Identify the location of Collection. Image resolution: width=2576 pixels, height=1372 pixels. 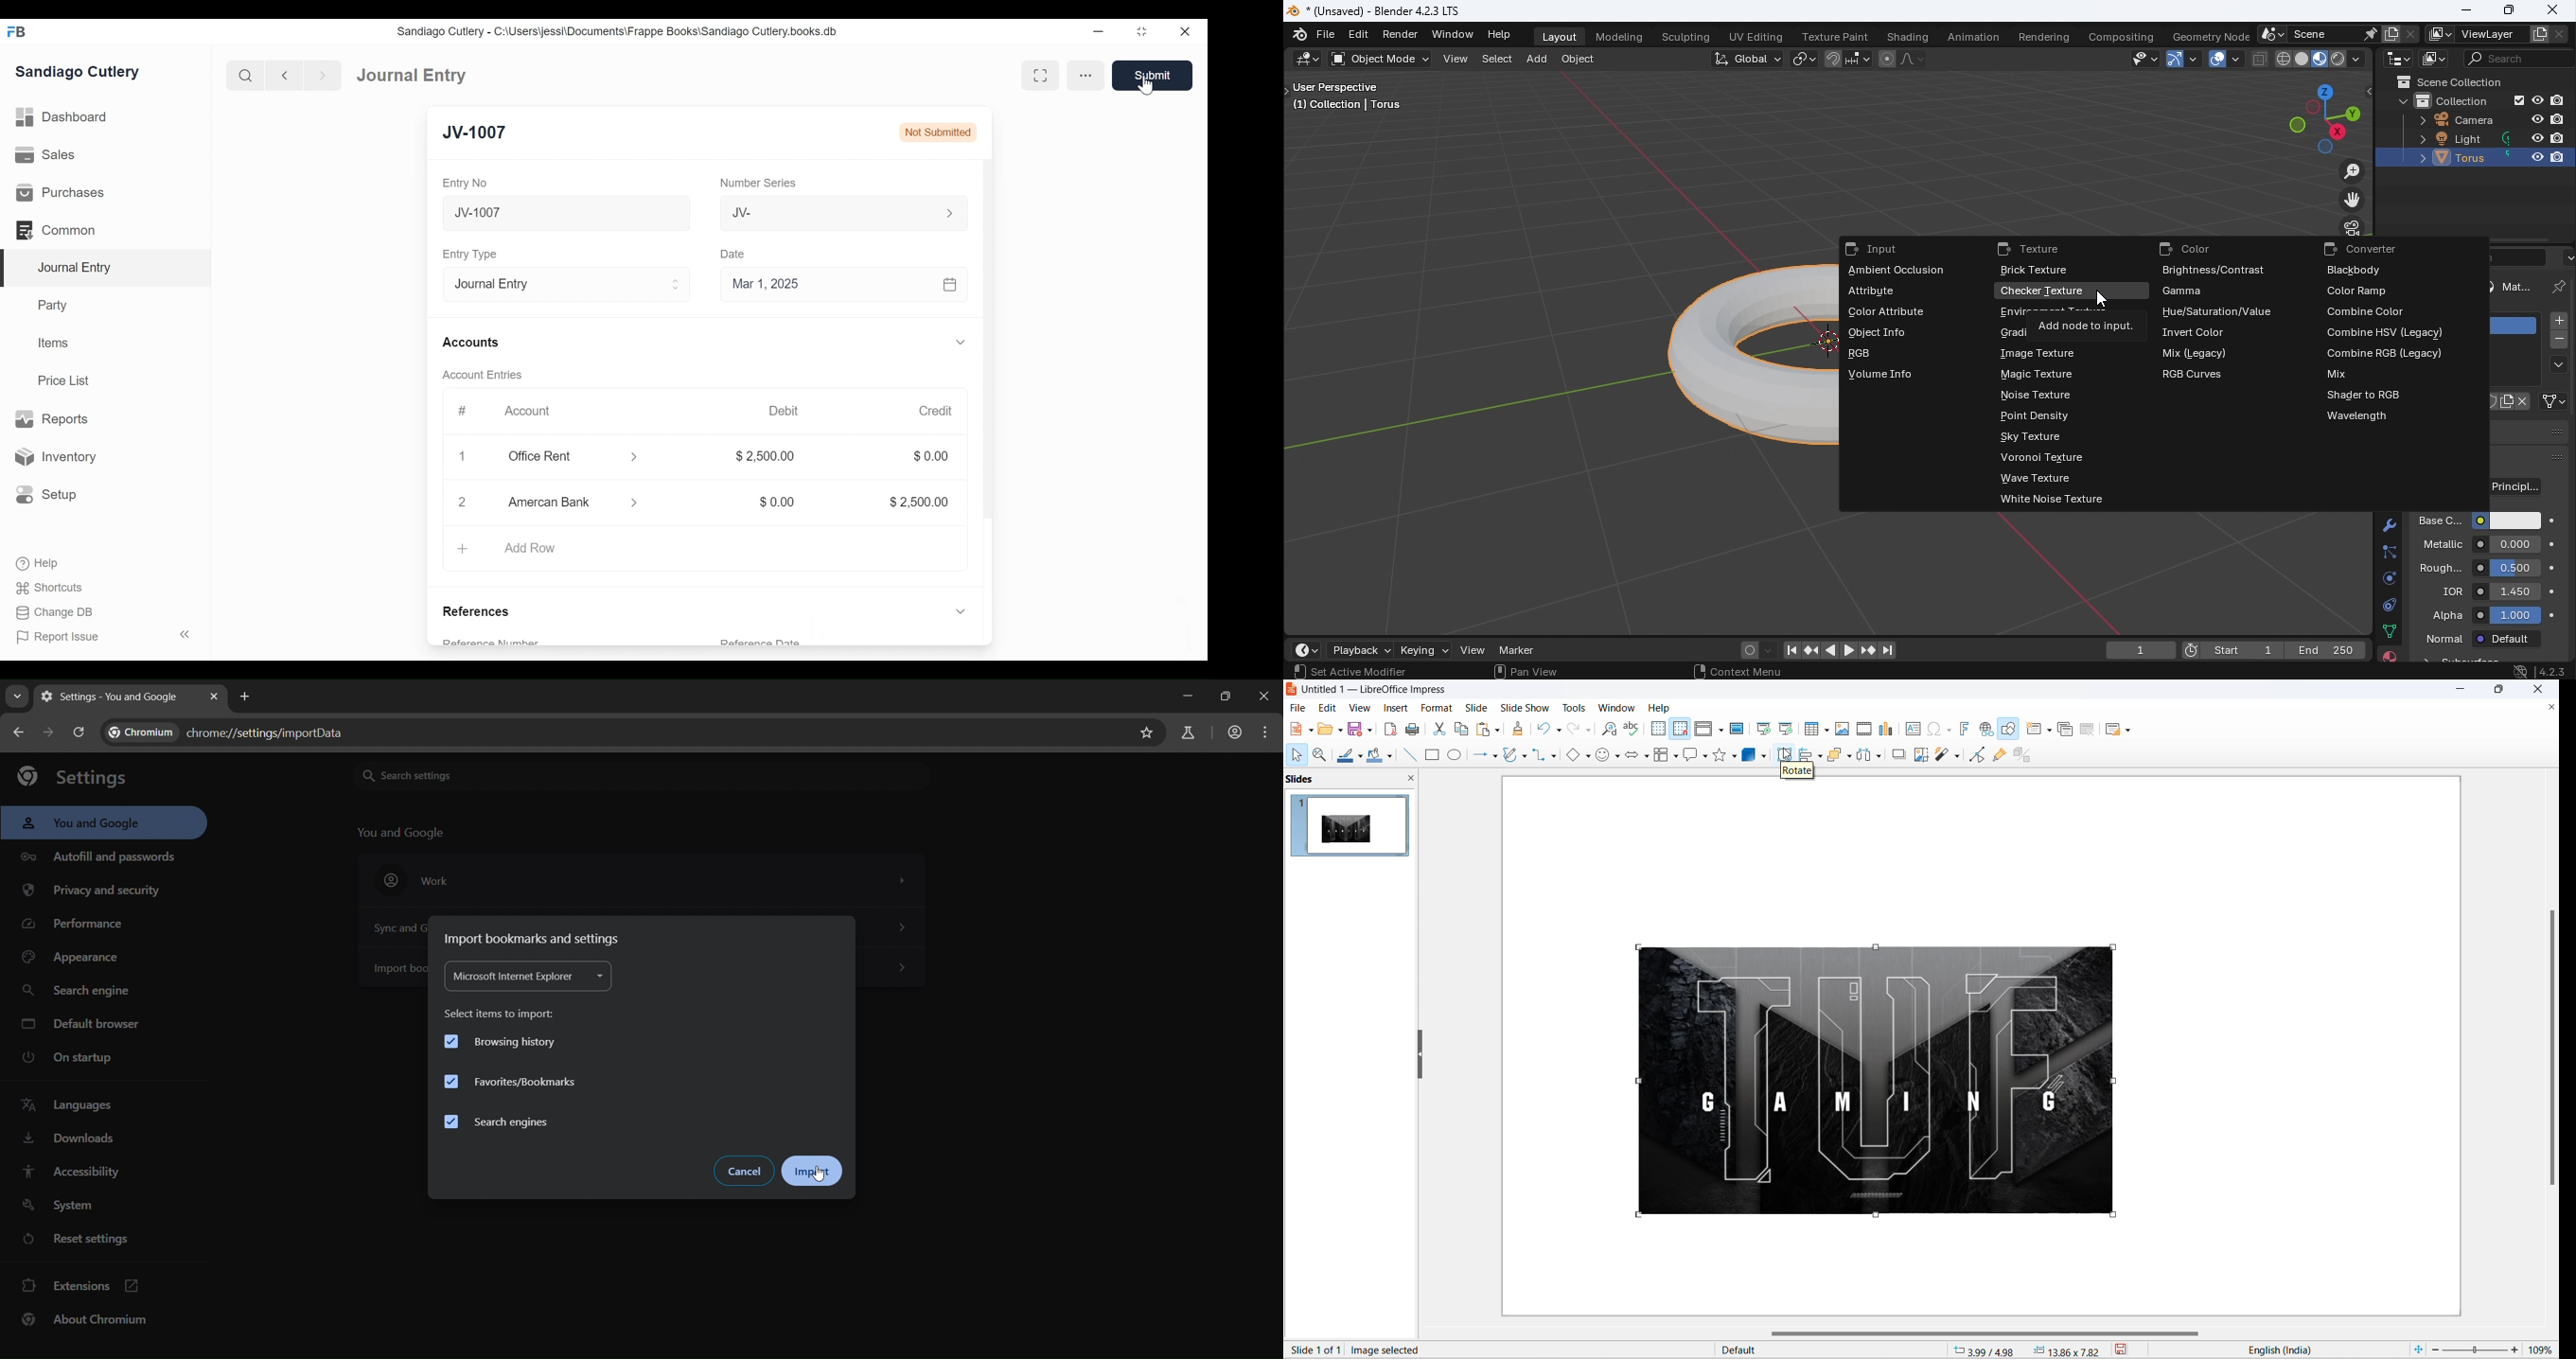
(2451, 99).